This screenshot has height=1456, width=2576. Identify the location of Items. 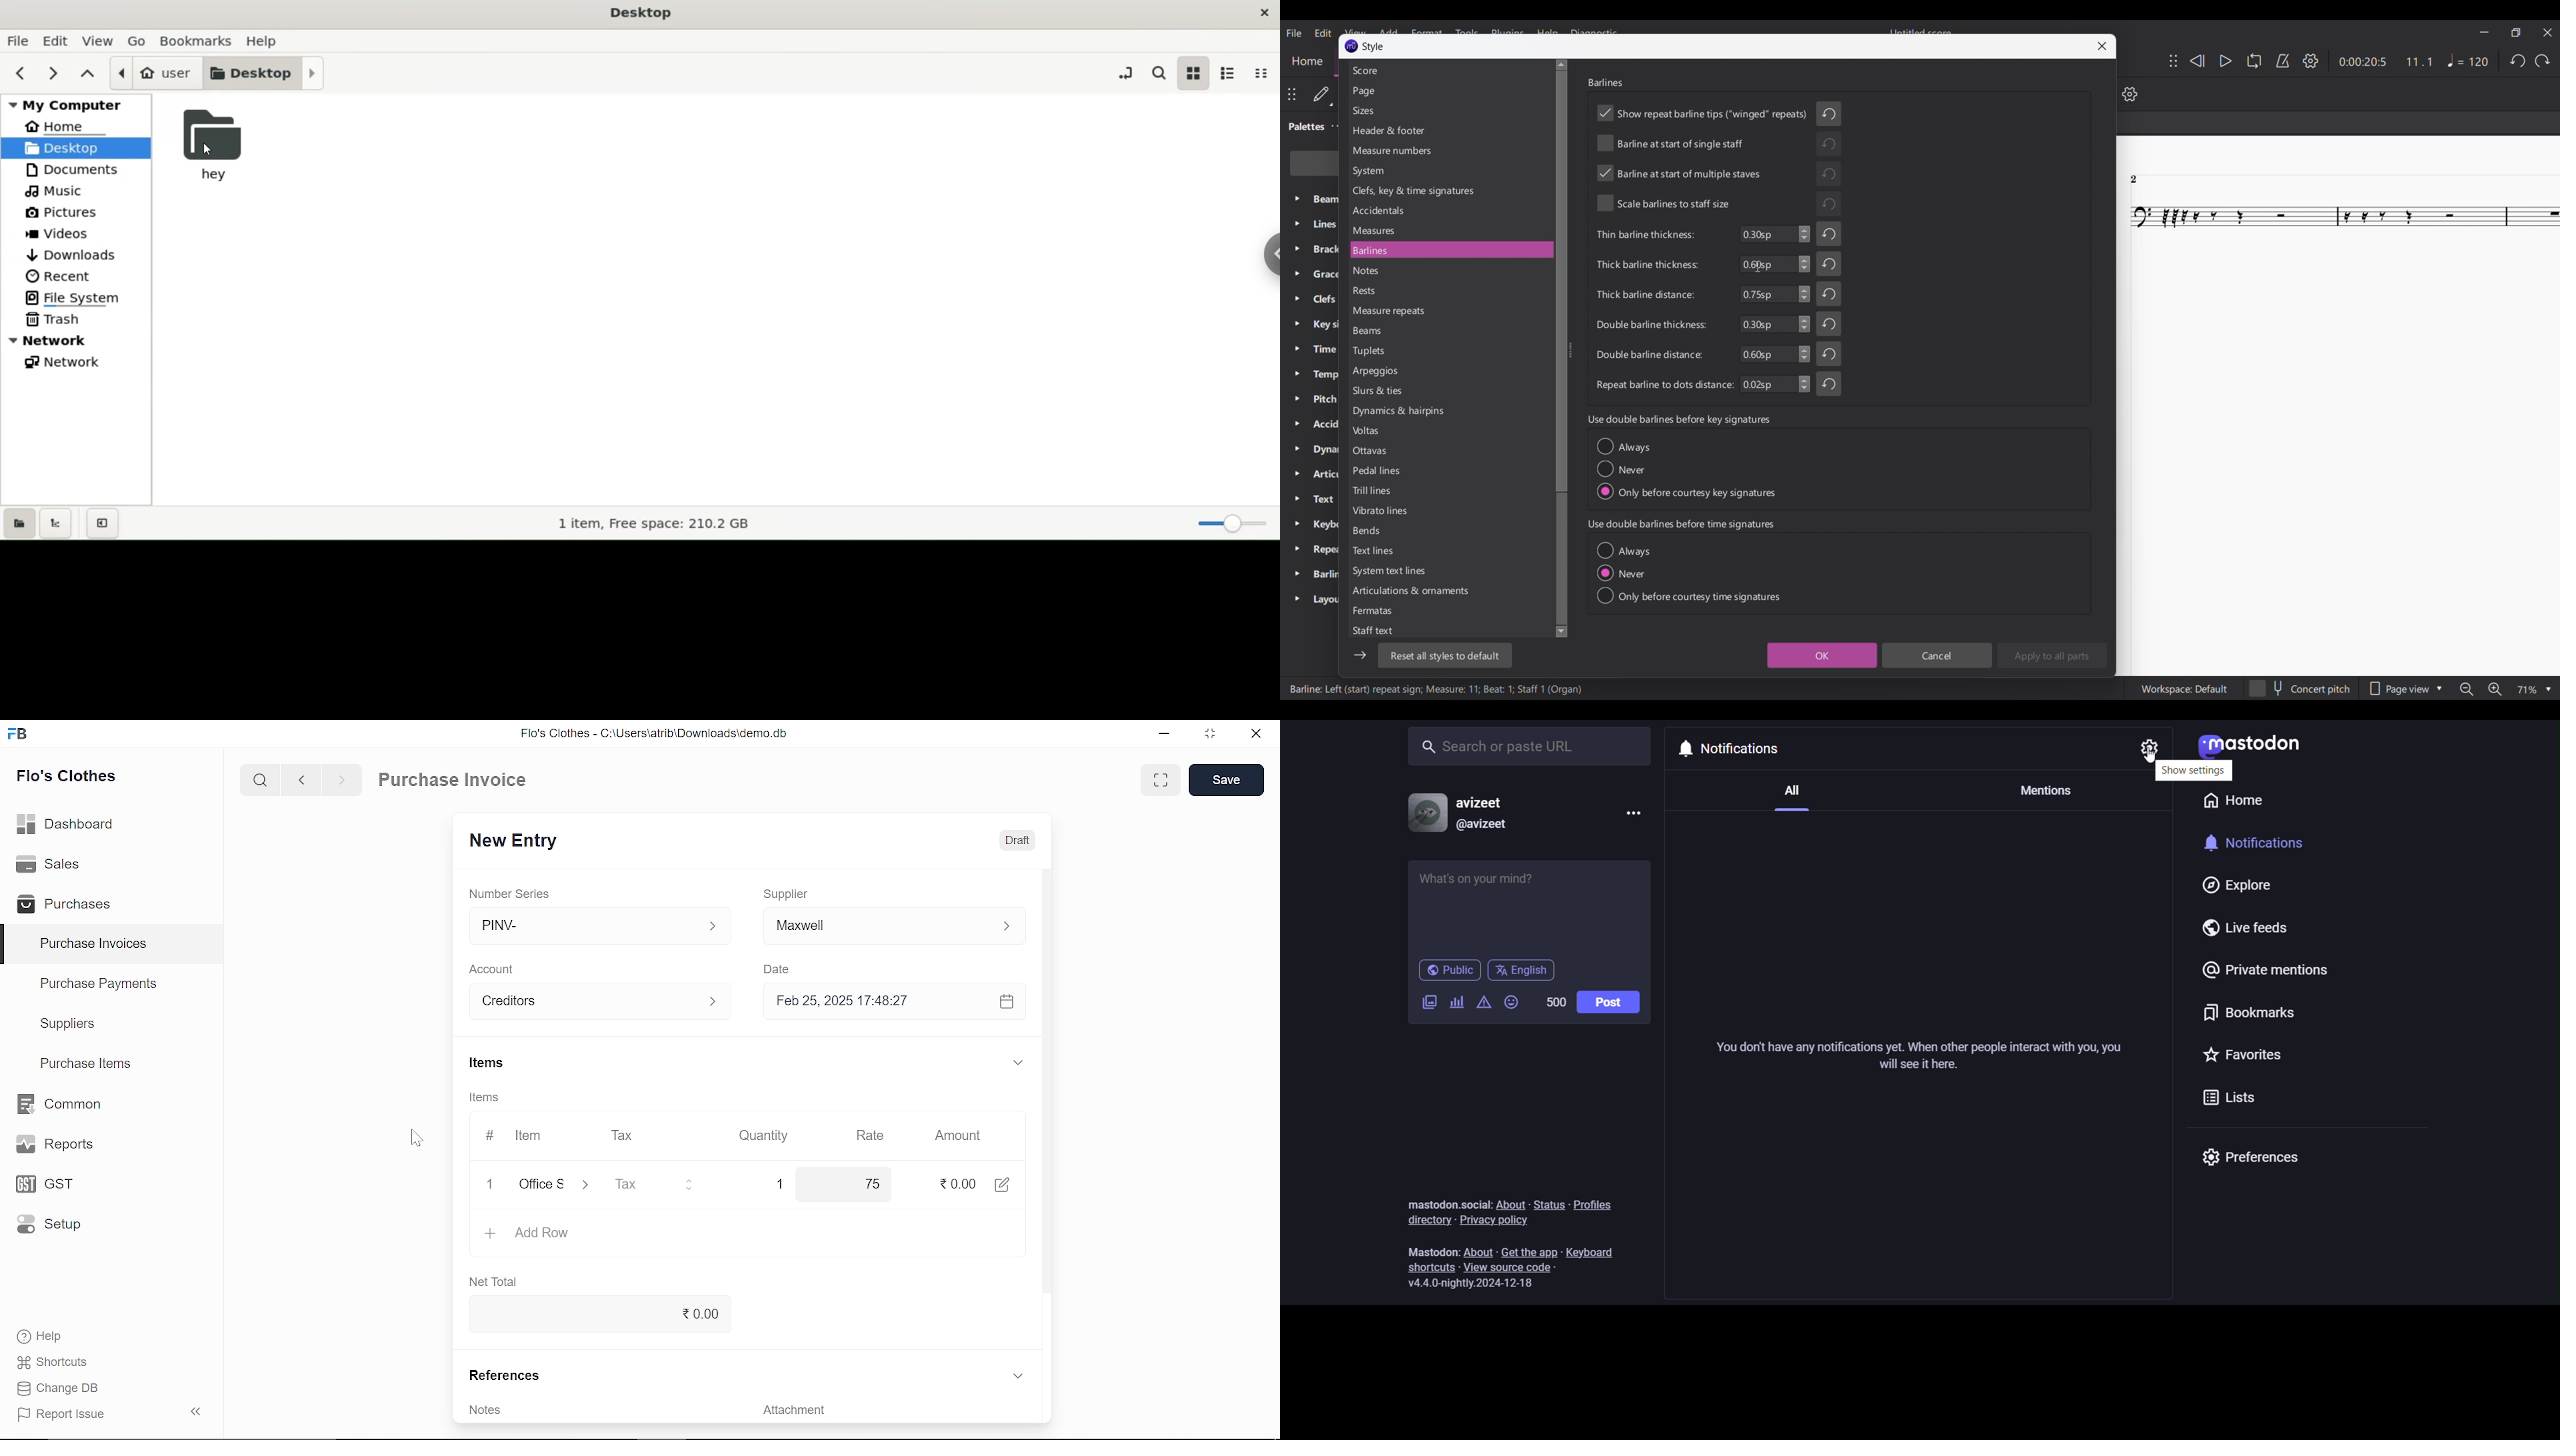
(490, 1099).